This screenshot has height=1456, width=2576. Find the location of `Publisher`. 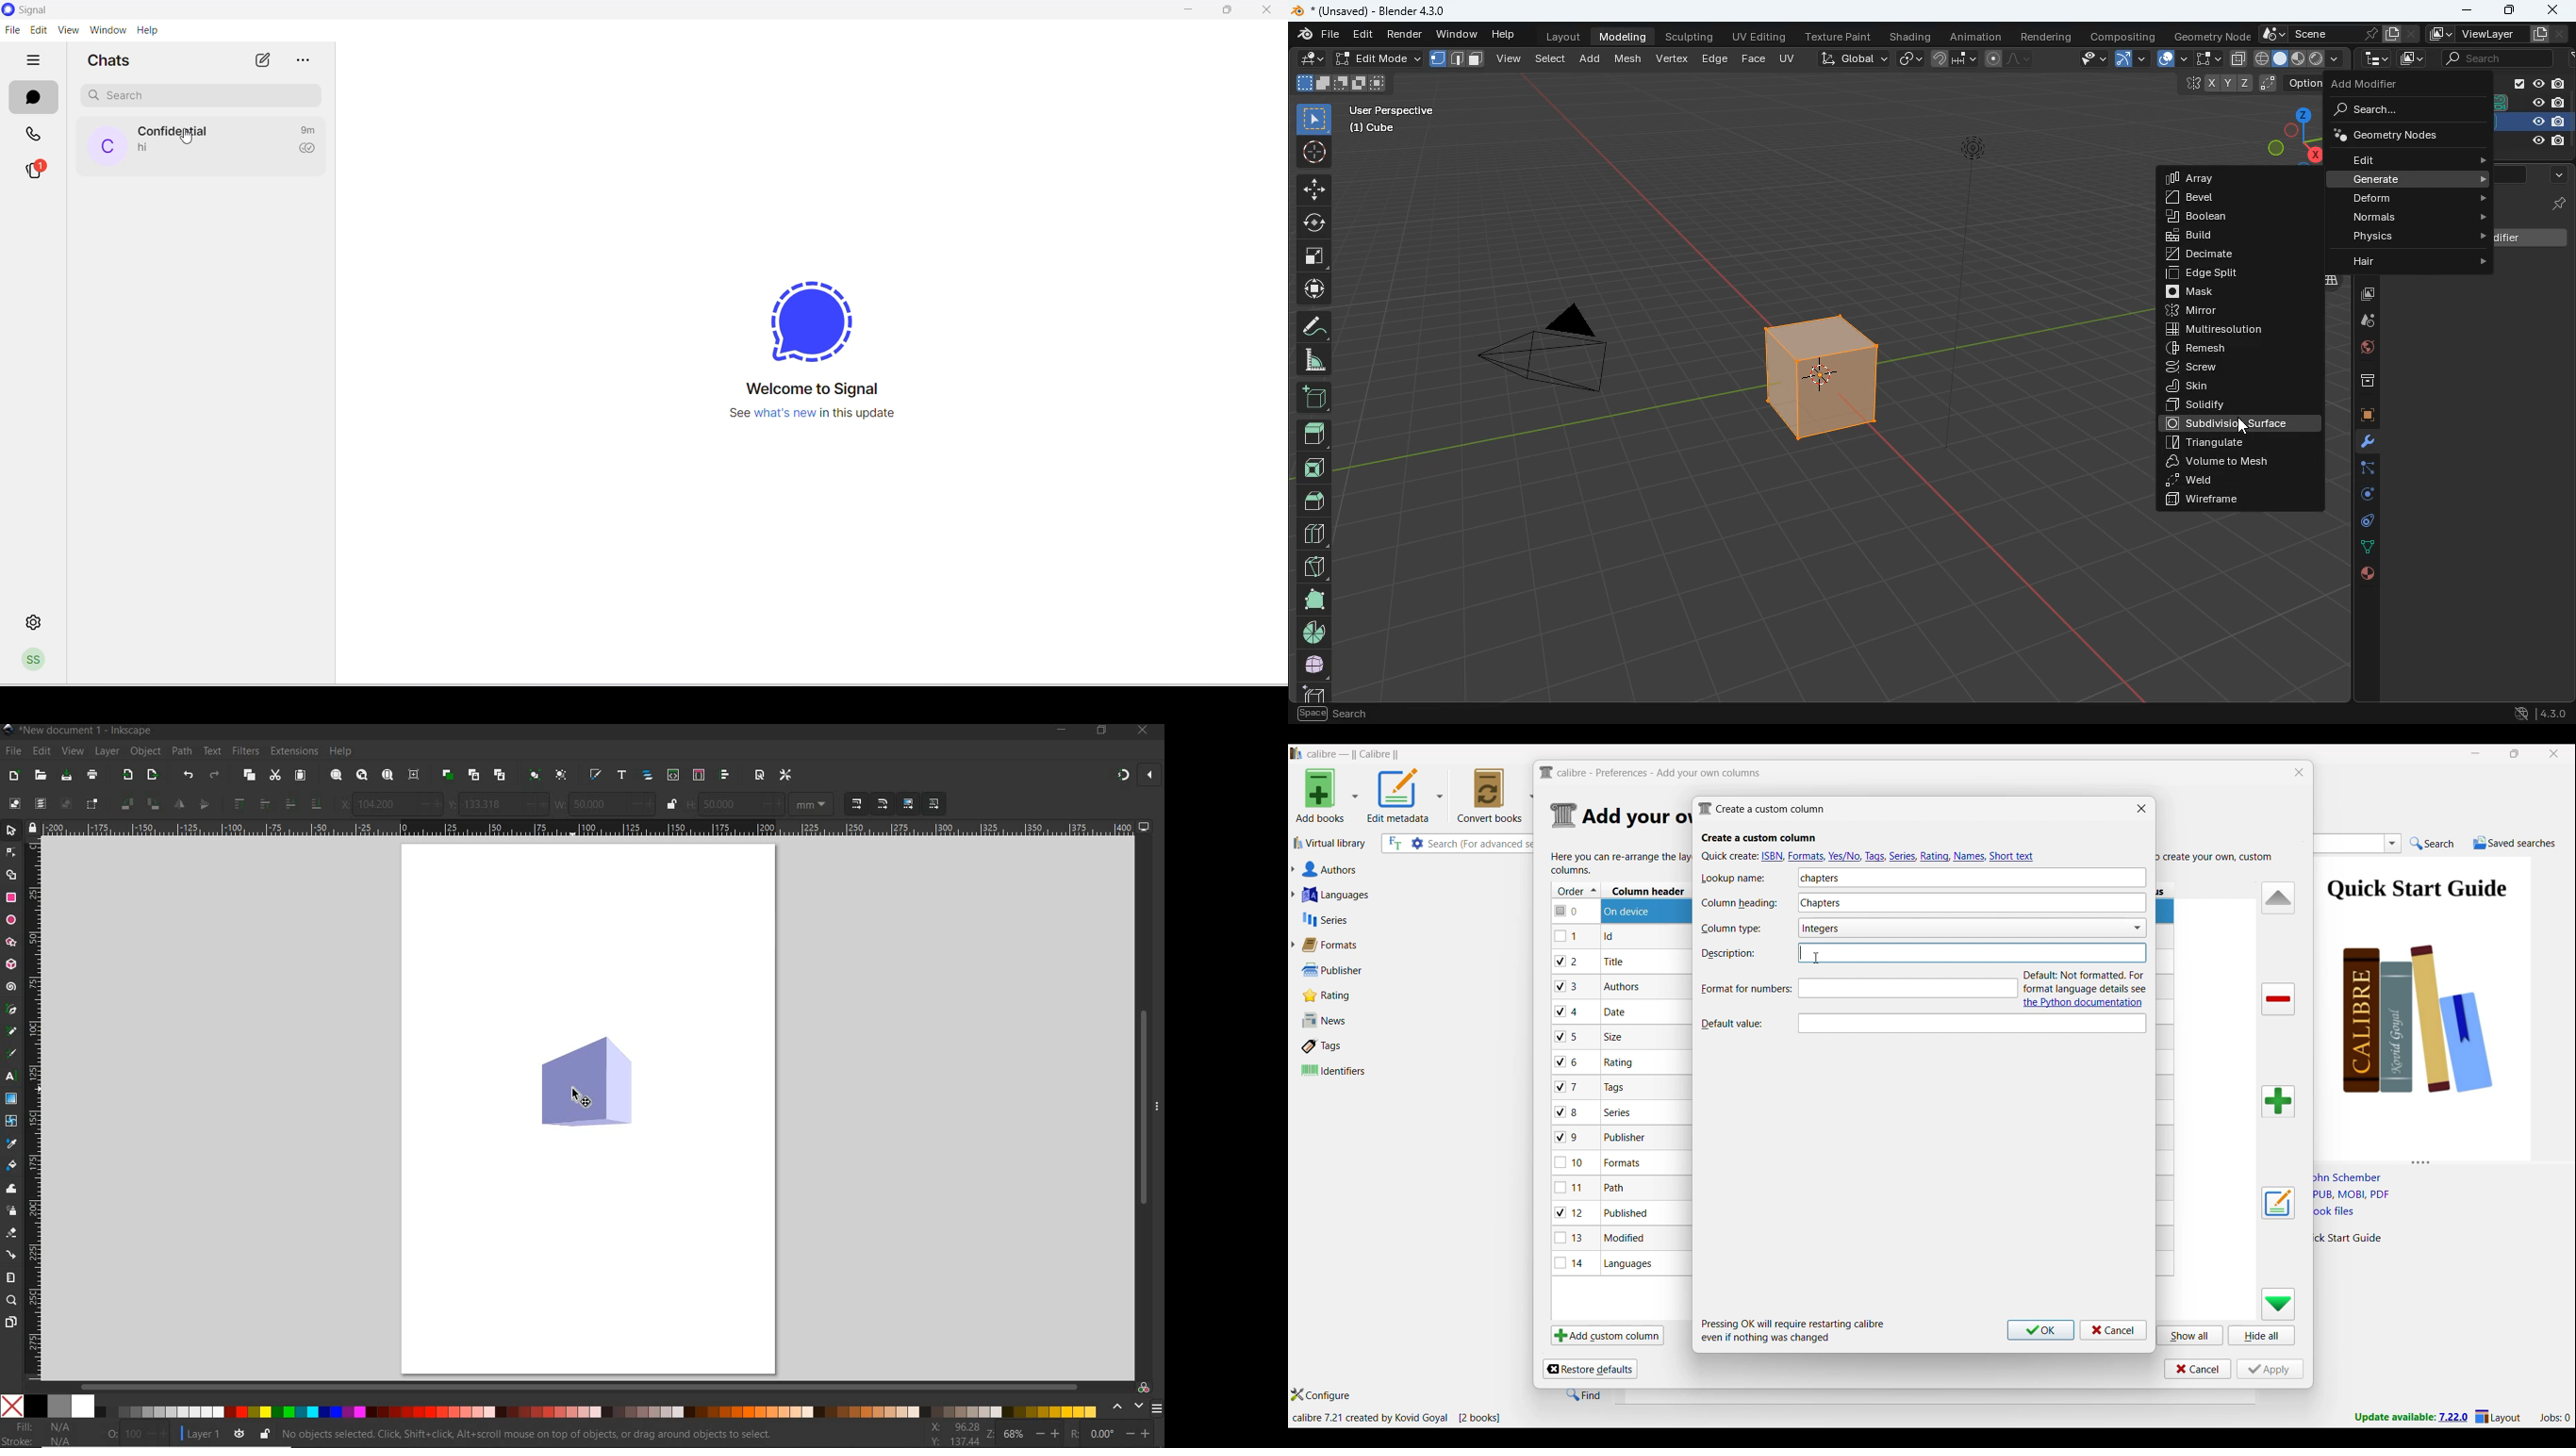

Publisher is located at coordinates (1348, 970).